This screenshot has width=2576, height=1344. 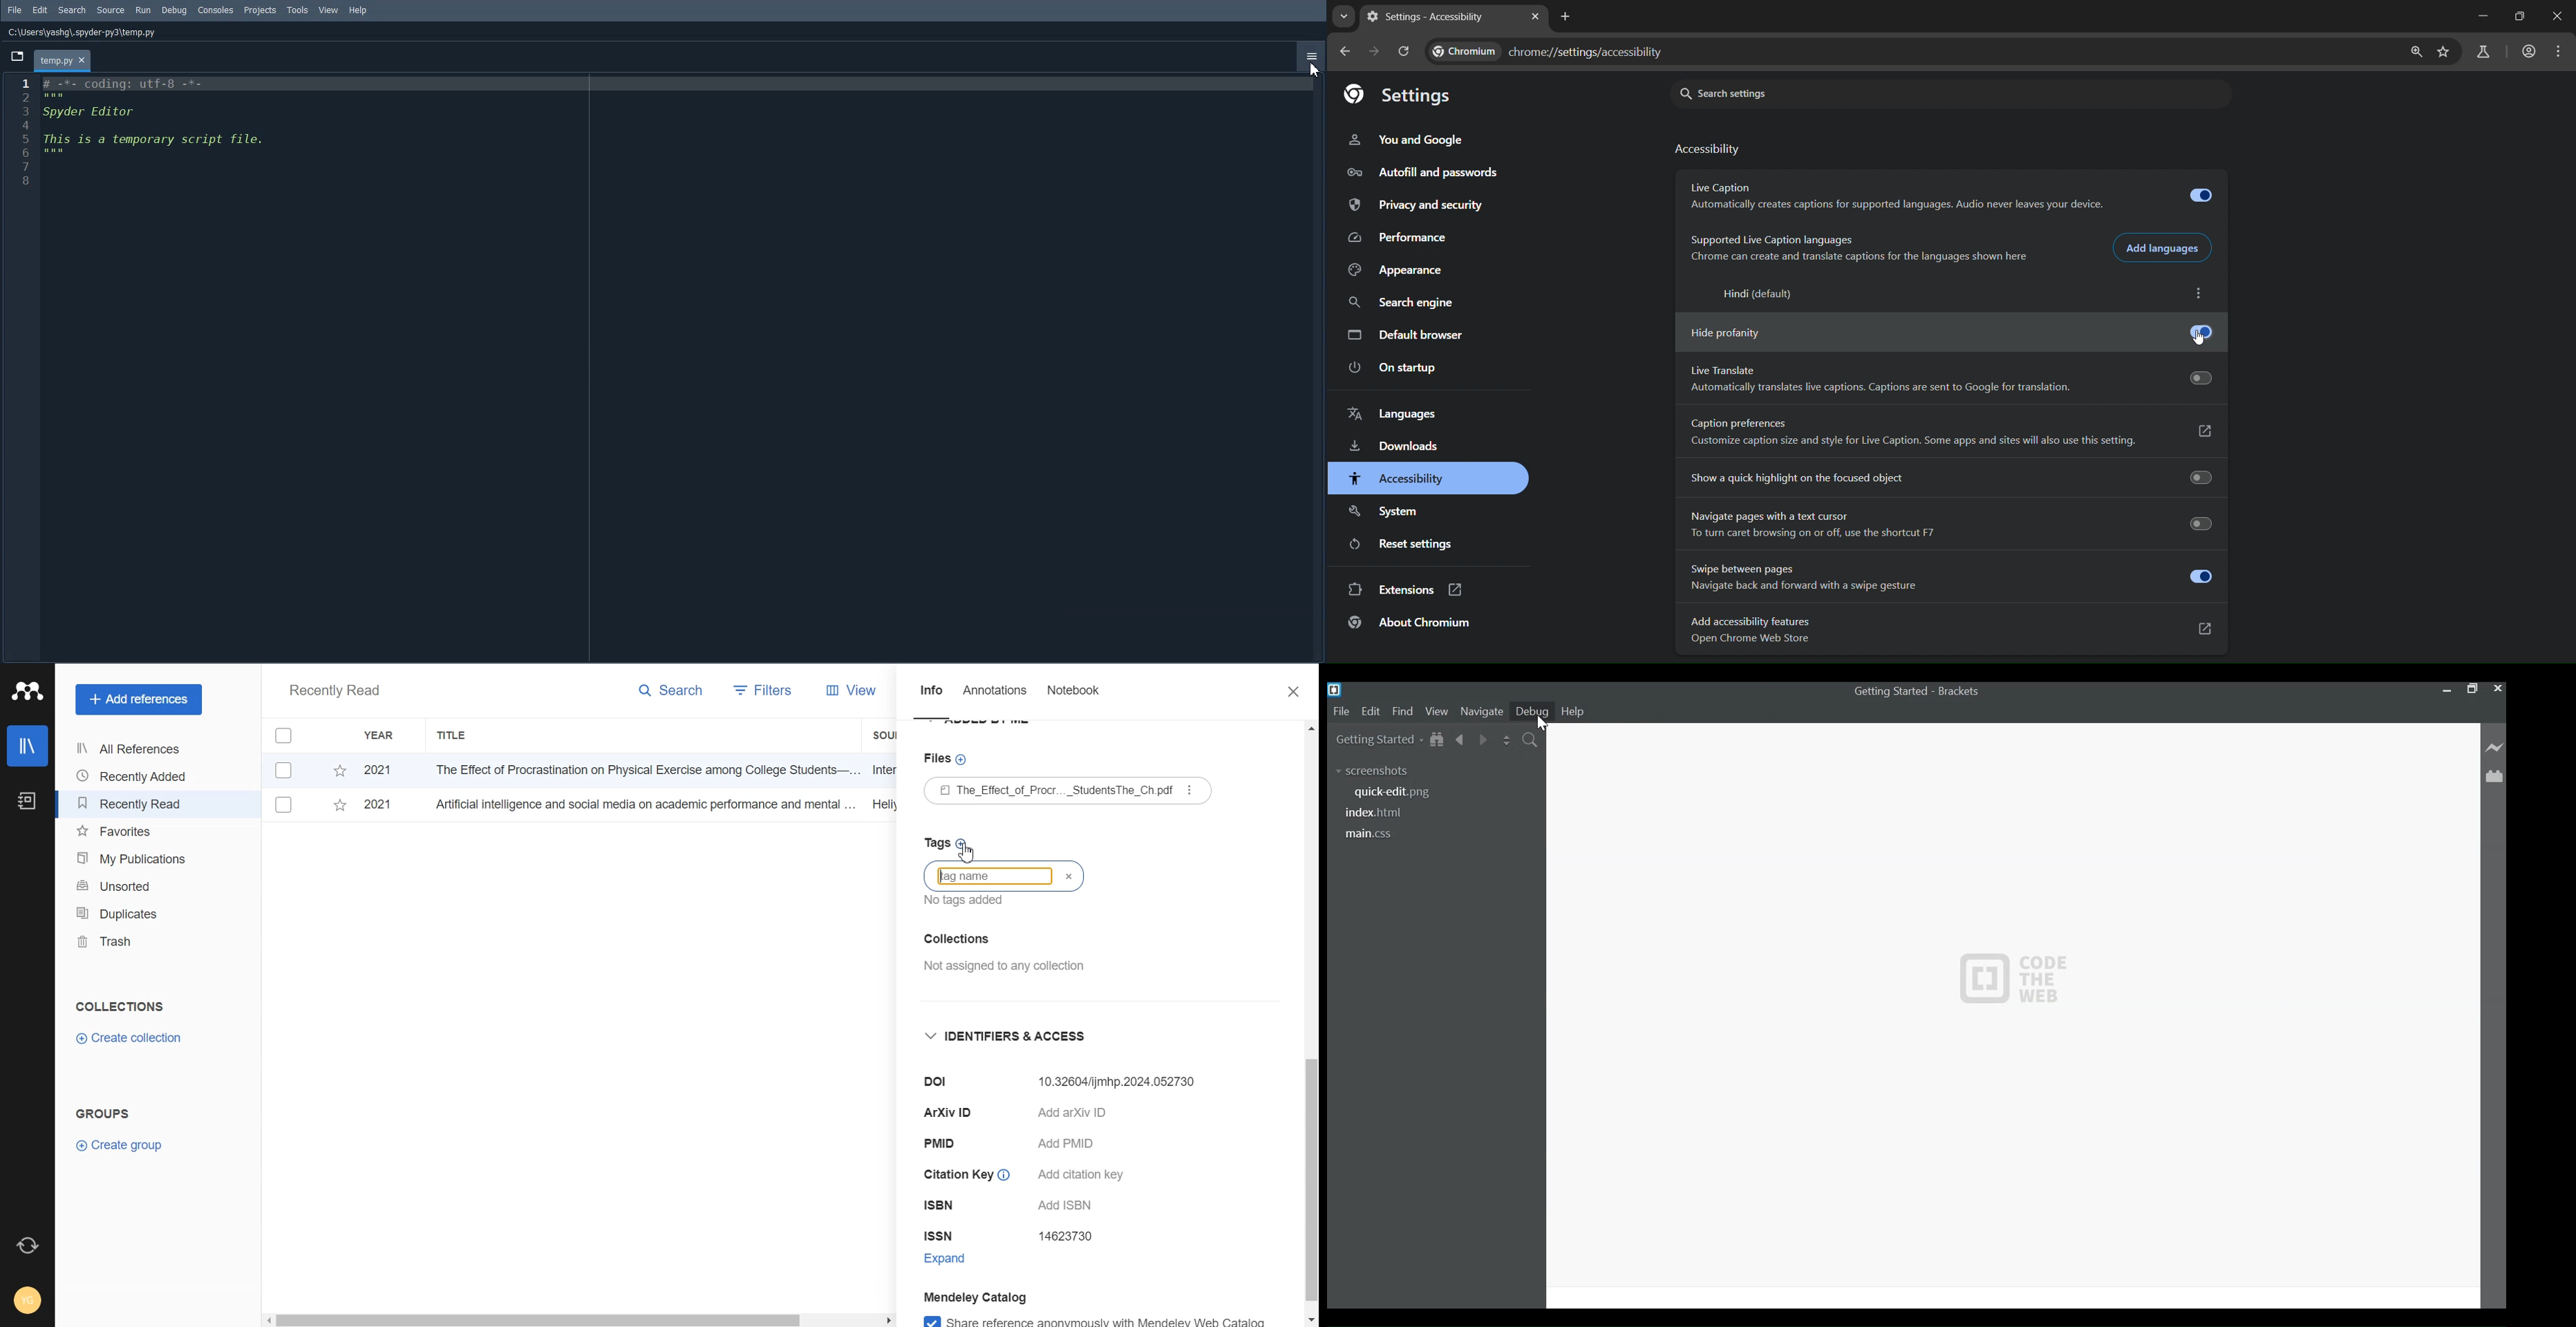 I want to click on File, so click(x=1341, y=712).